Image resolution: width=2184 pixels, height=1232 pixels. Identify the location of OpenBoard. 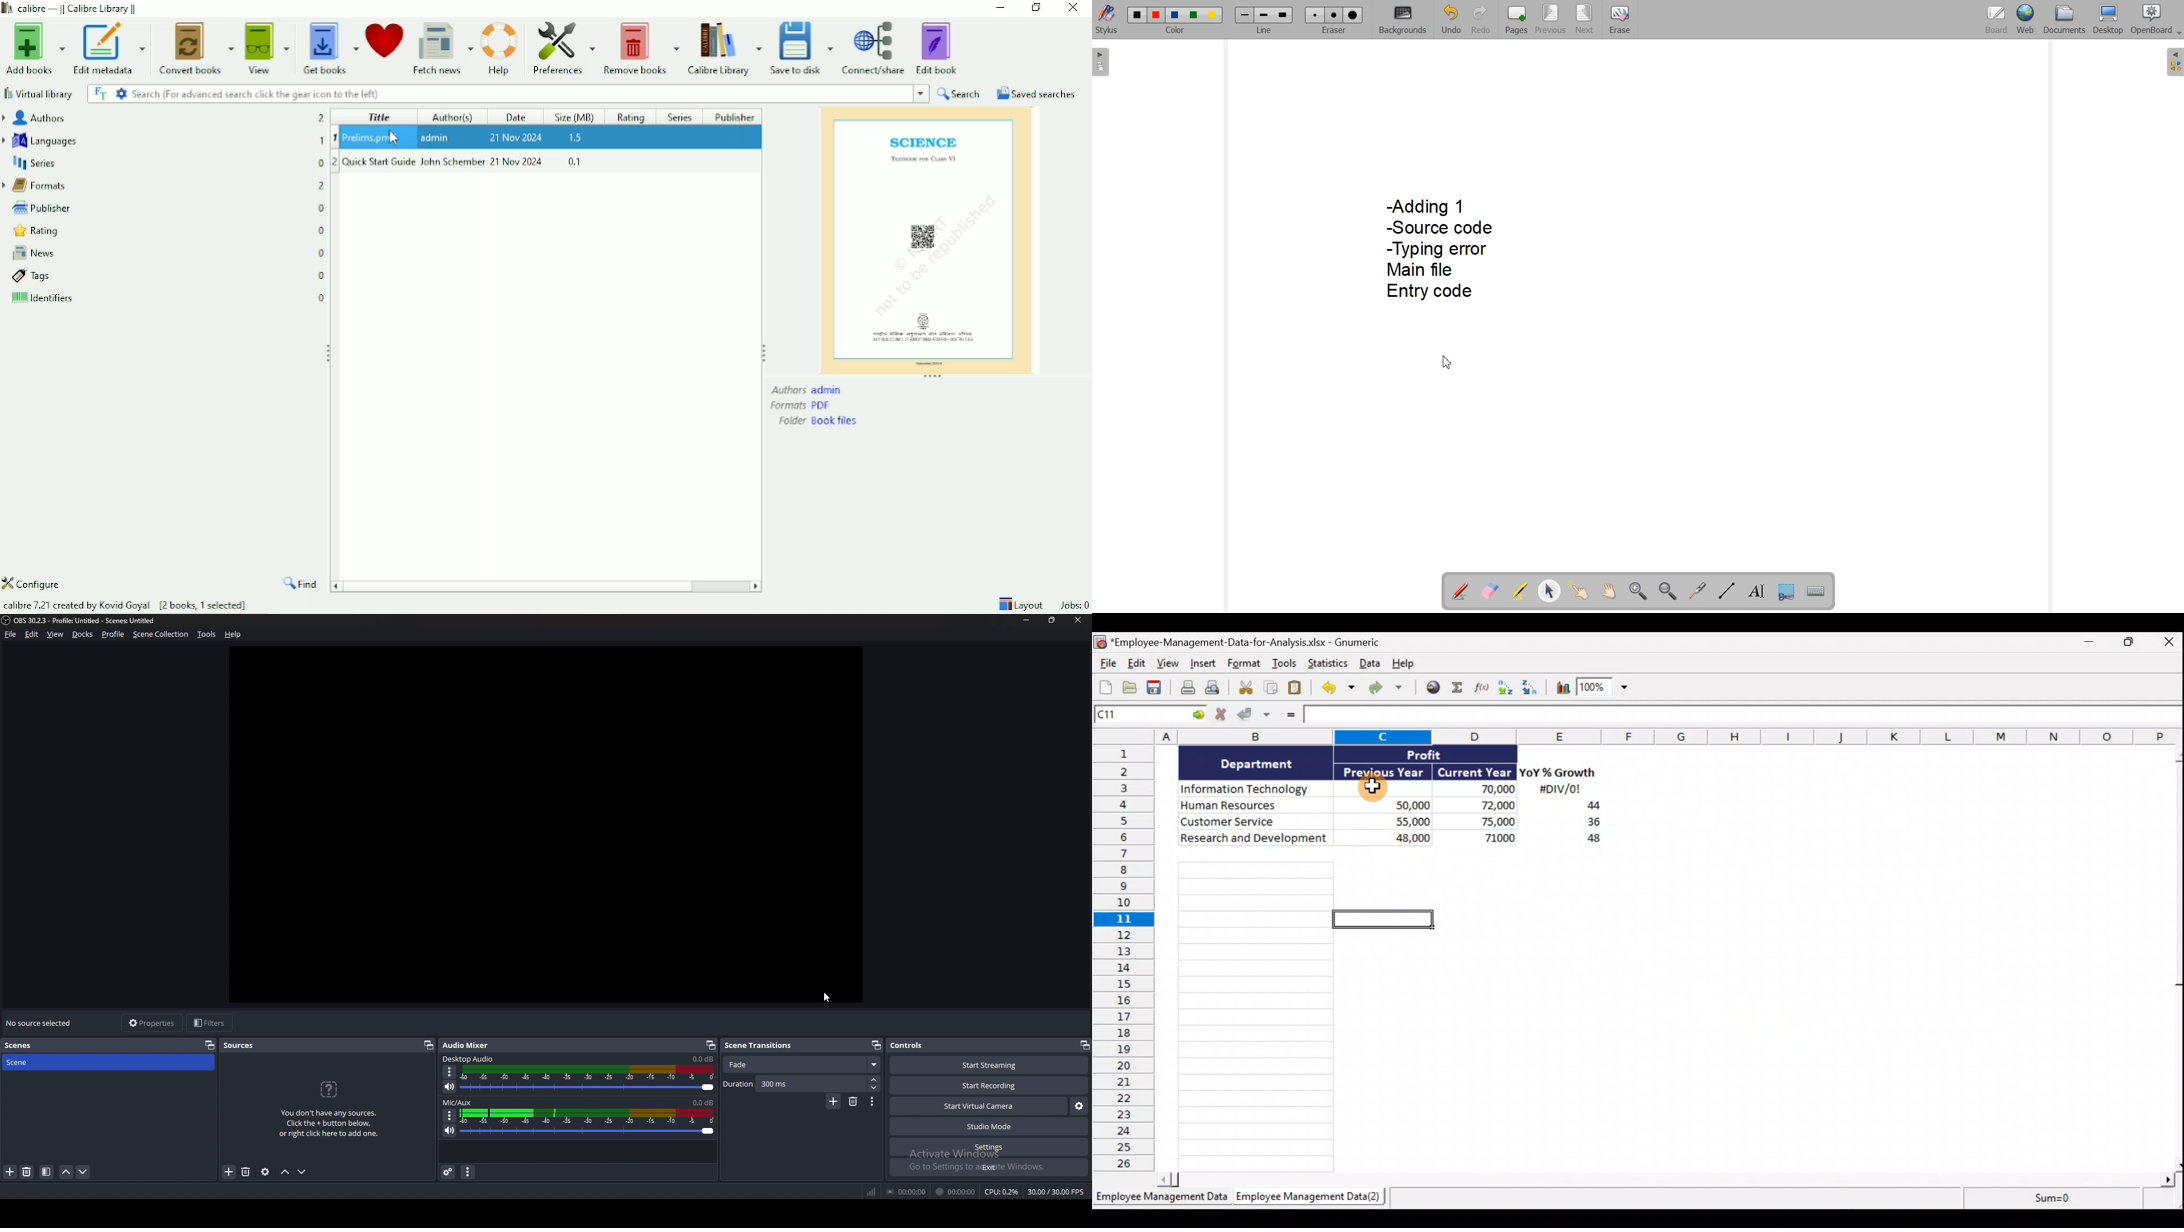
(2157, 20).